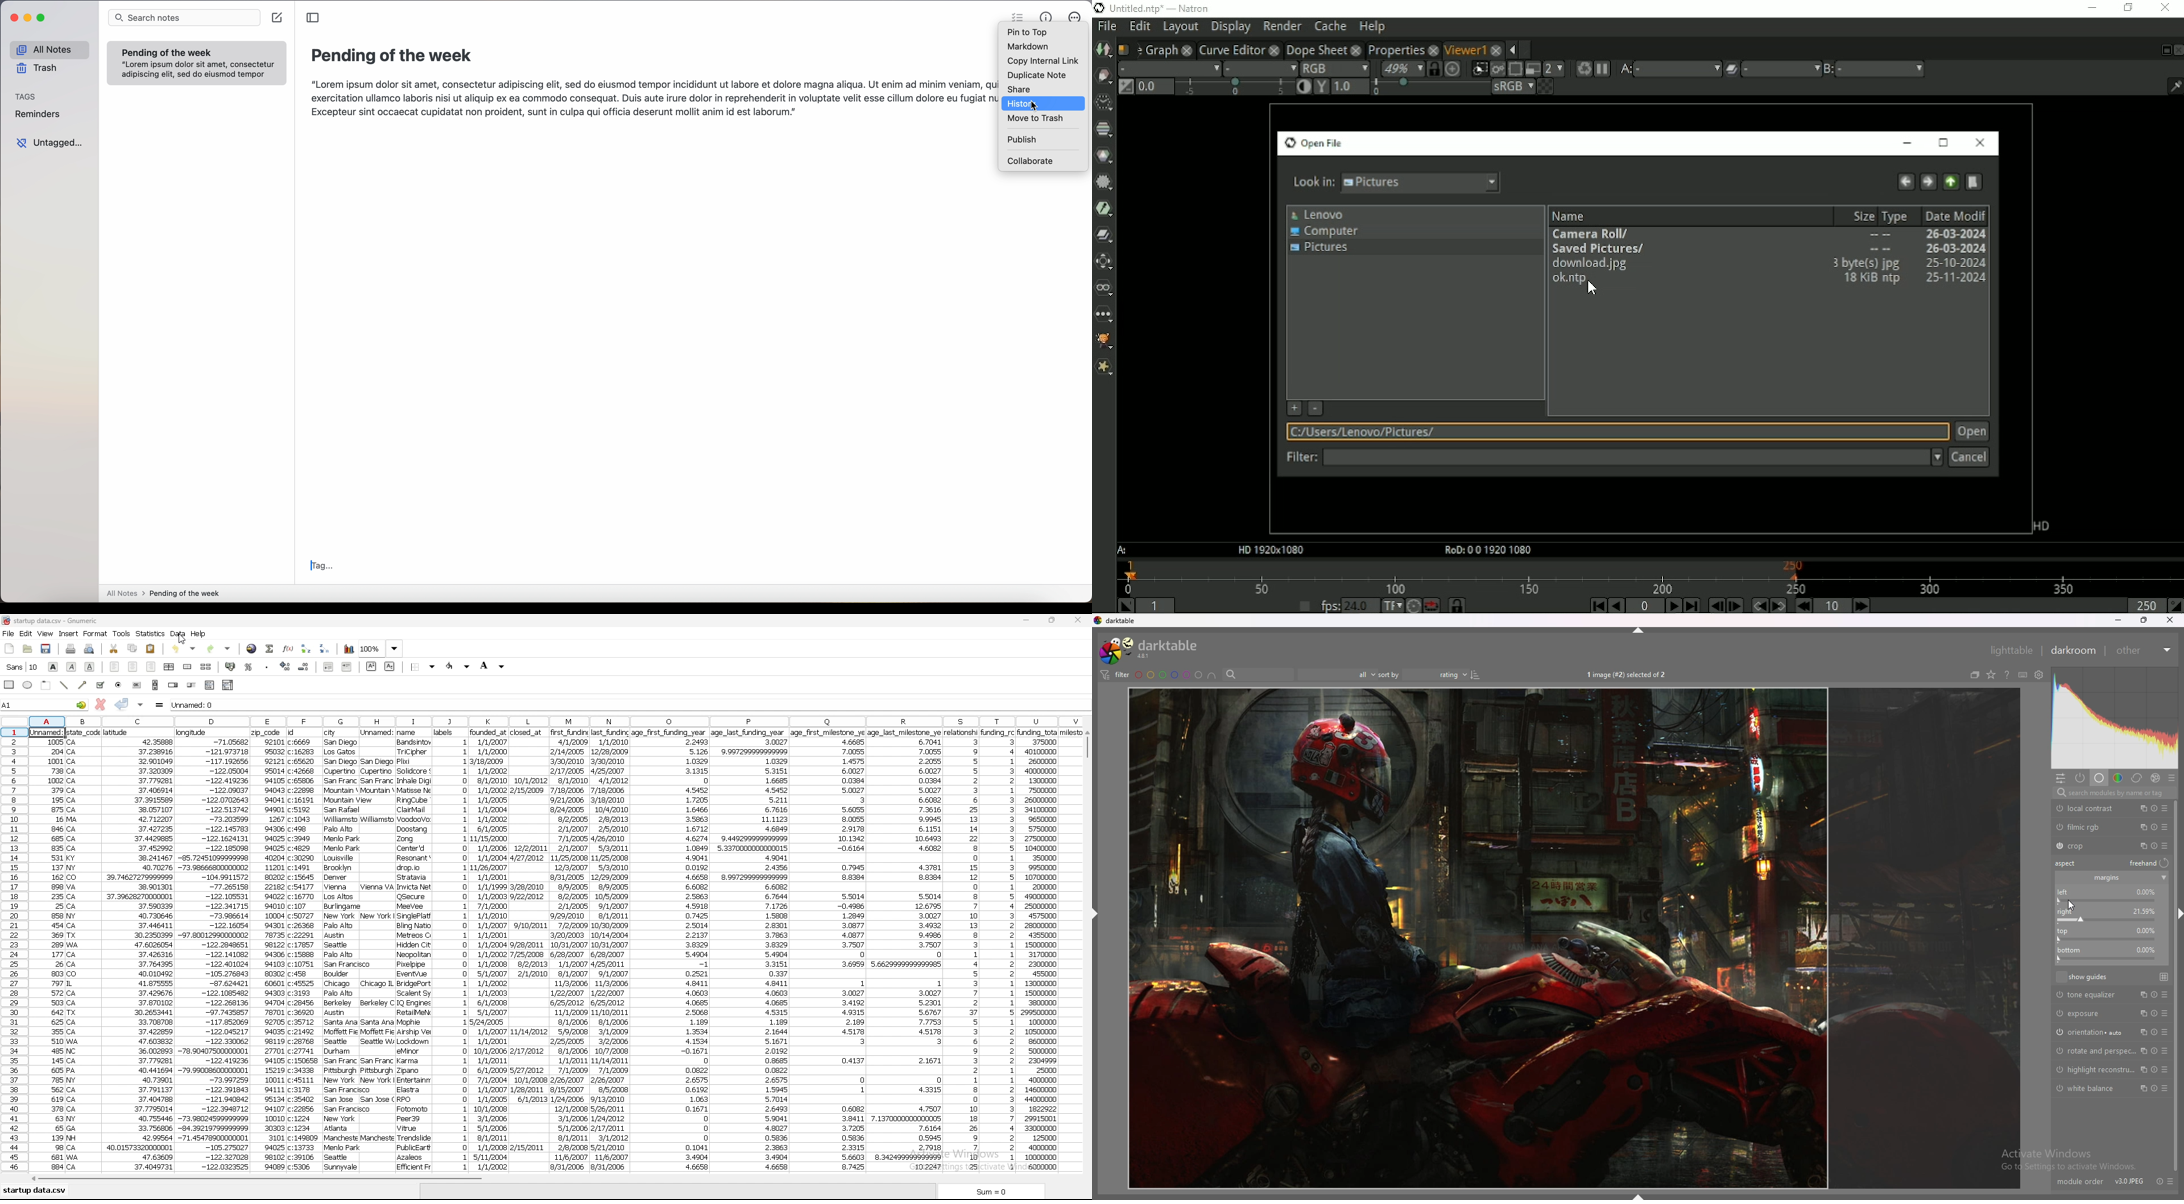 This screenshot has width=2184, height=1204. What do you see at coordinates (2100, 778) in the screenshot?
I see `base` at bounding box center [2100, 778].